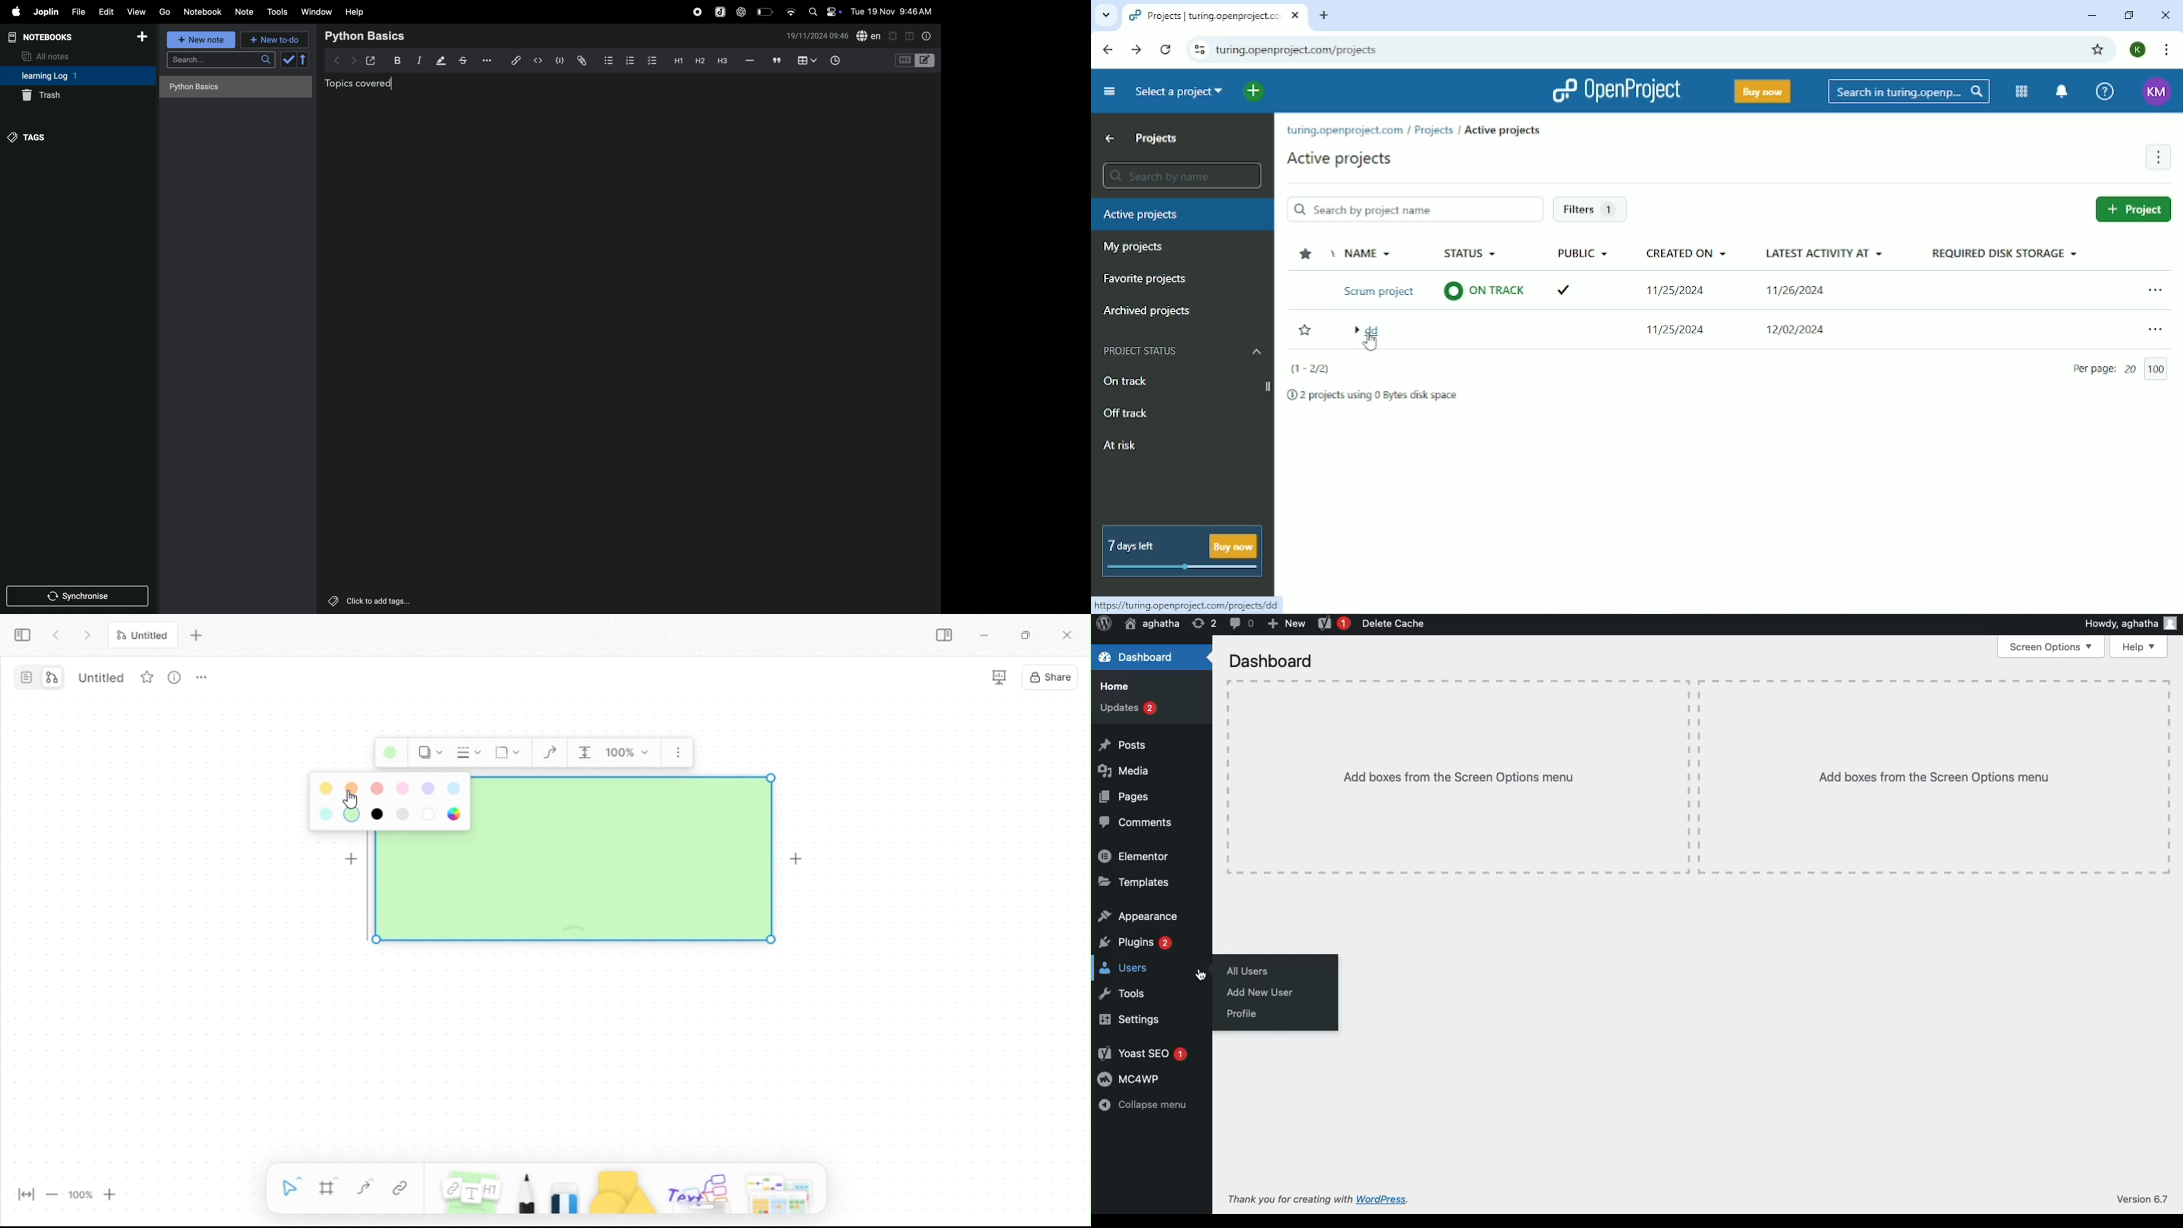 This screenshot has height=1232, width=2184. What do you see at coordinates (719, 12) in the screenshot?
I see `joplin` at bounding box center [719, 12].